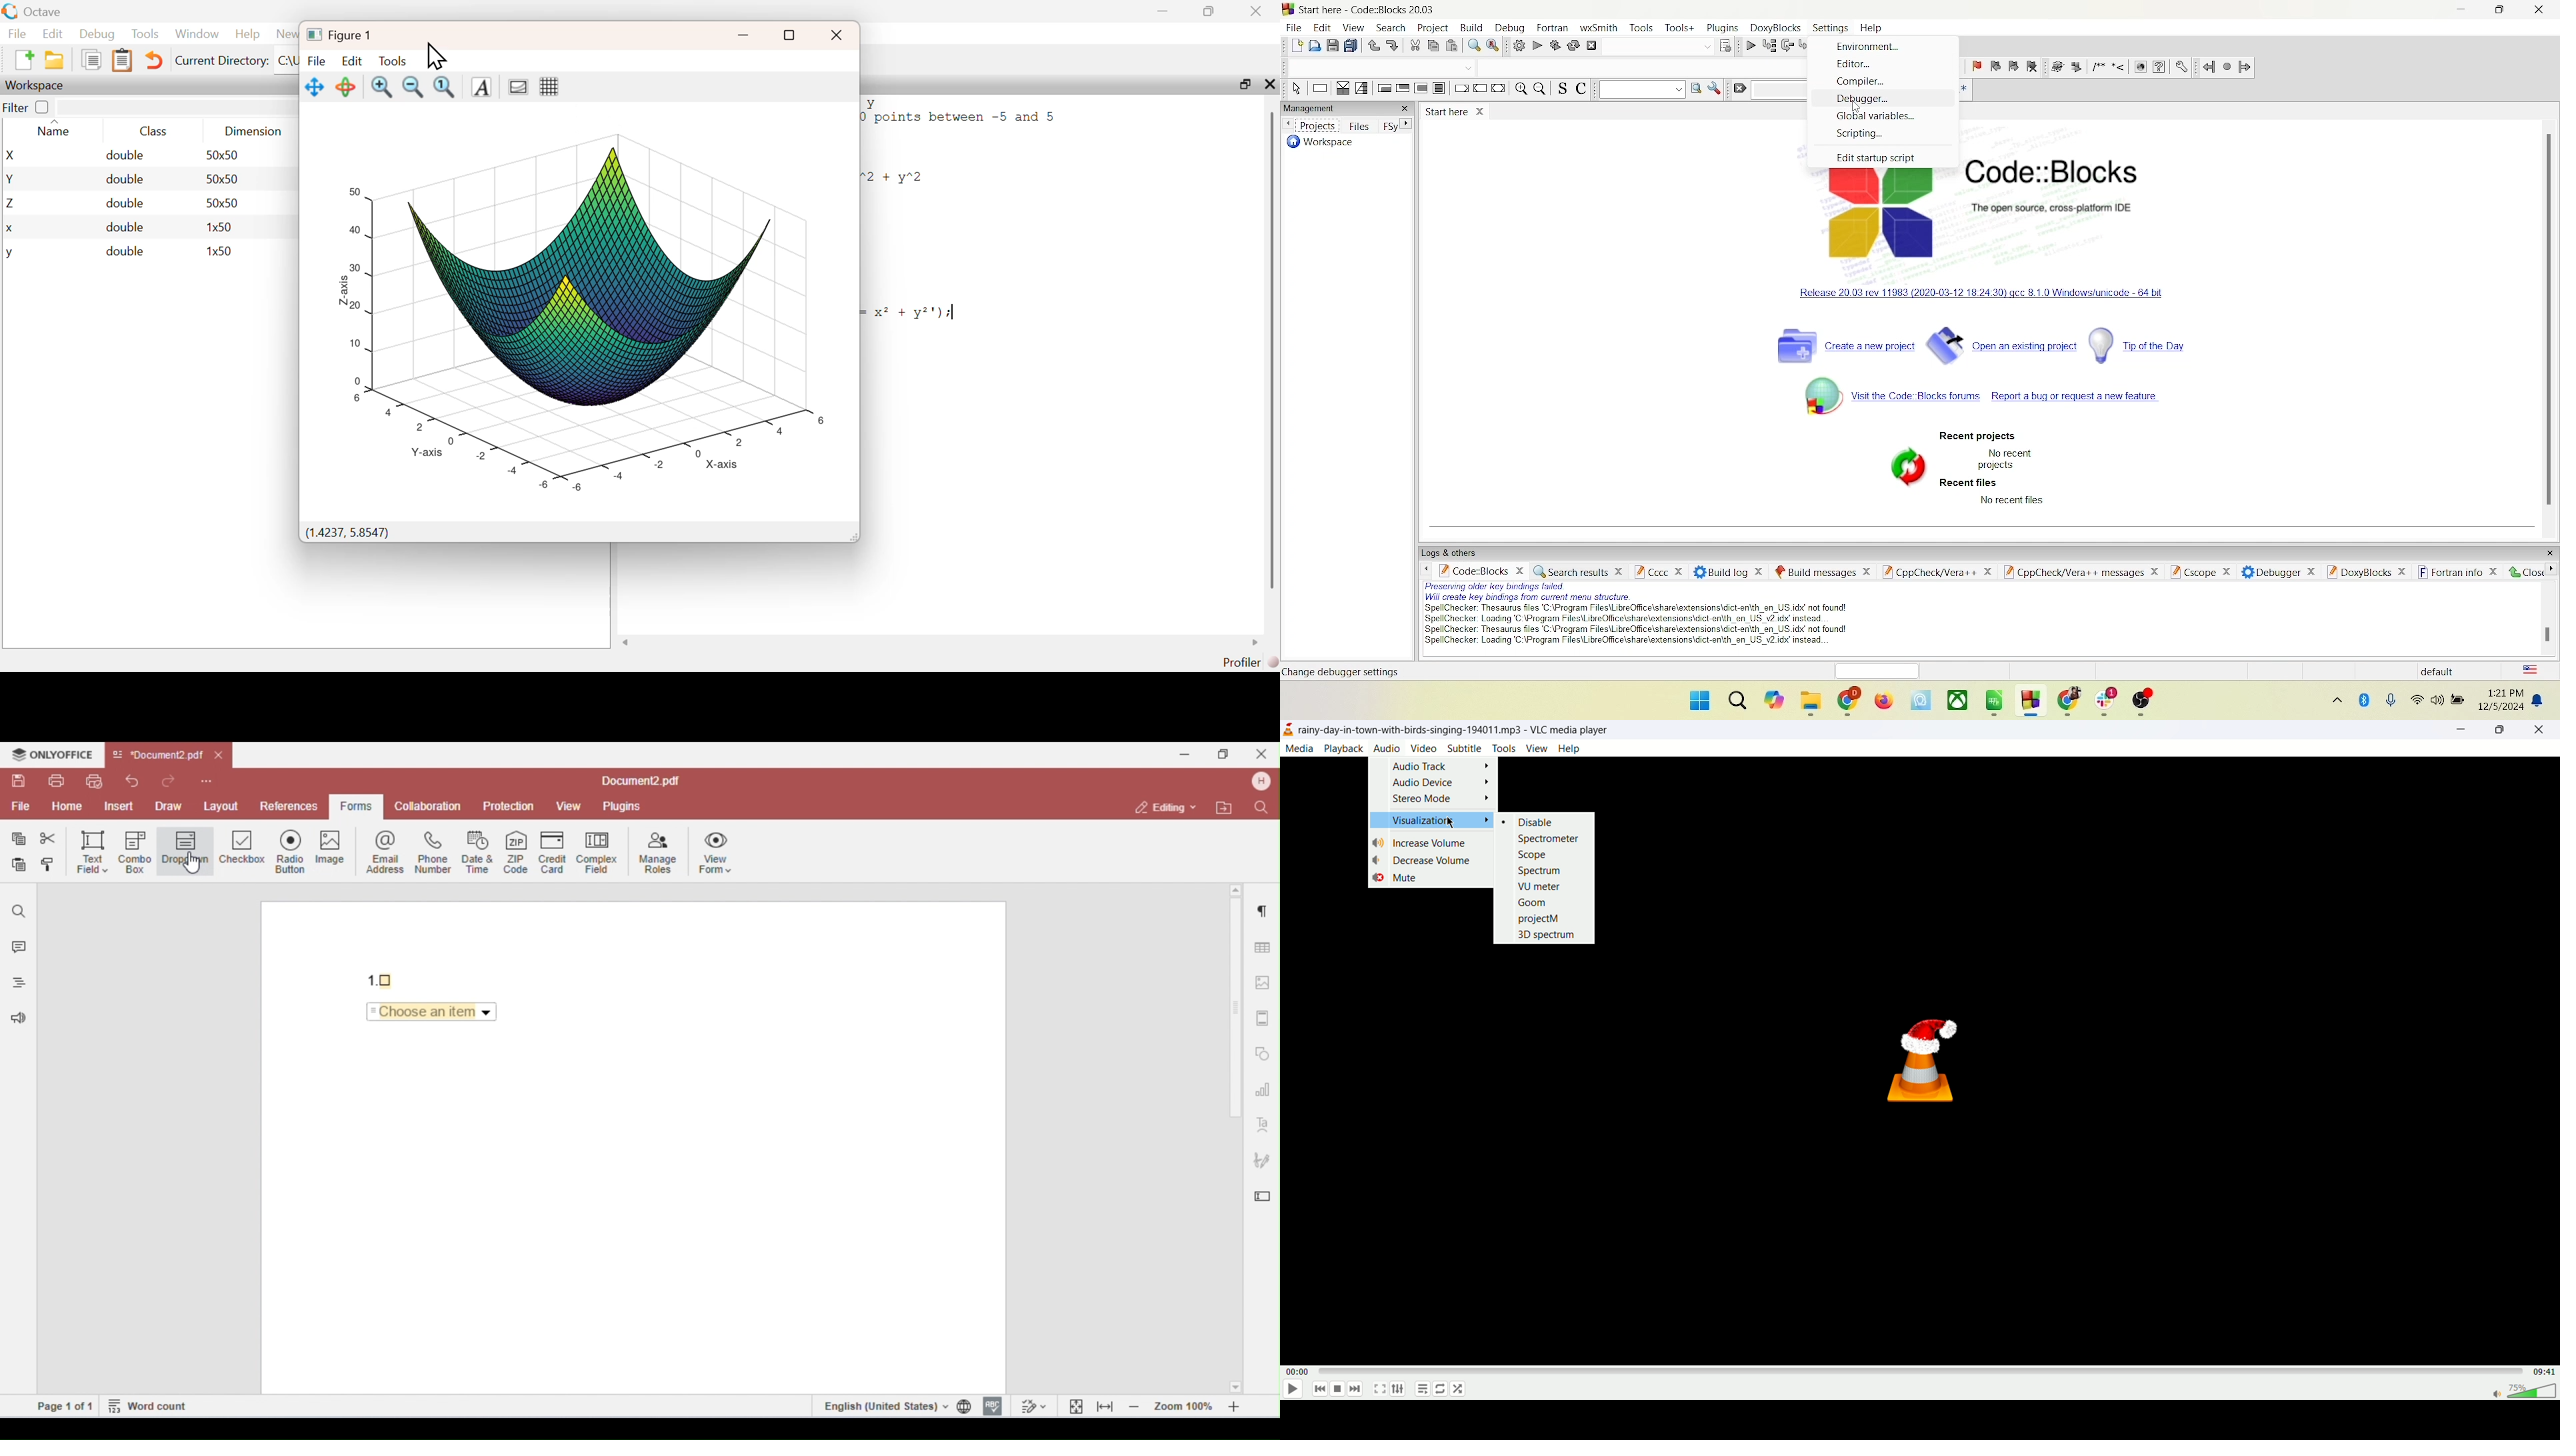 Image resolution: width=2576 pixels, height=1456 pixels. Describe the element at coordinates (743, 35) in the screenshot. I see `minimize` at that location.